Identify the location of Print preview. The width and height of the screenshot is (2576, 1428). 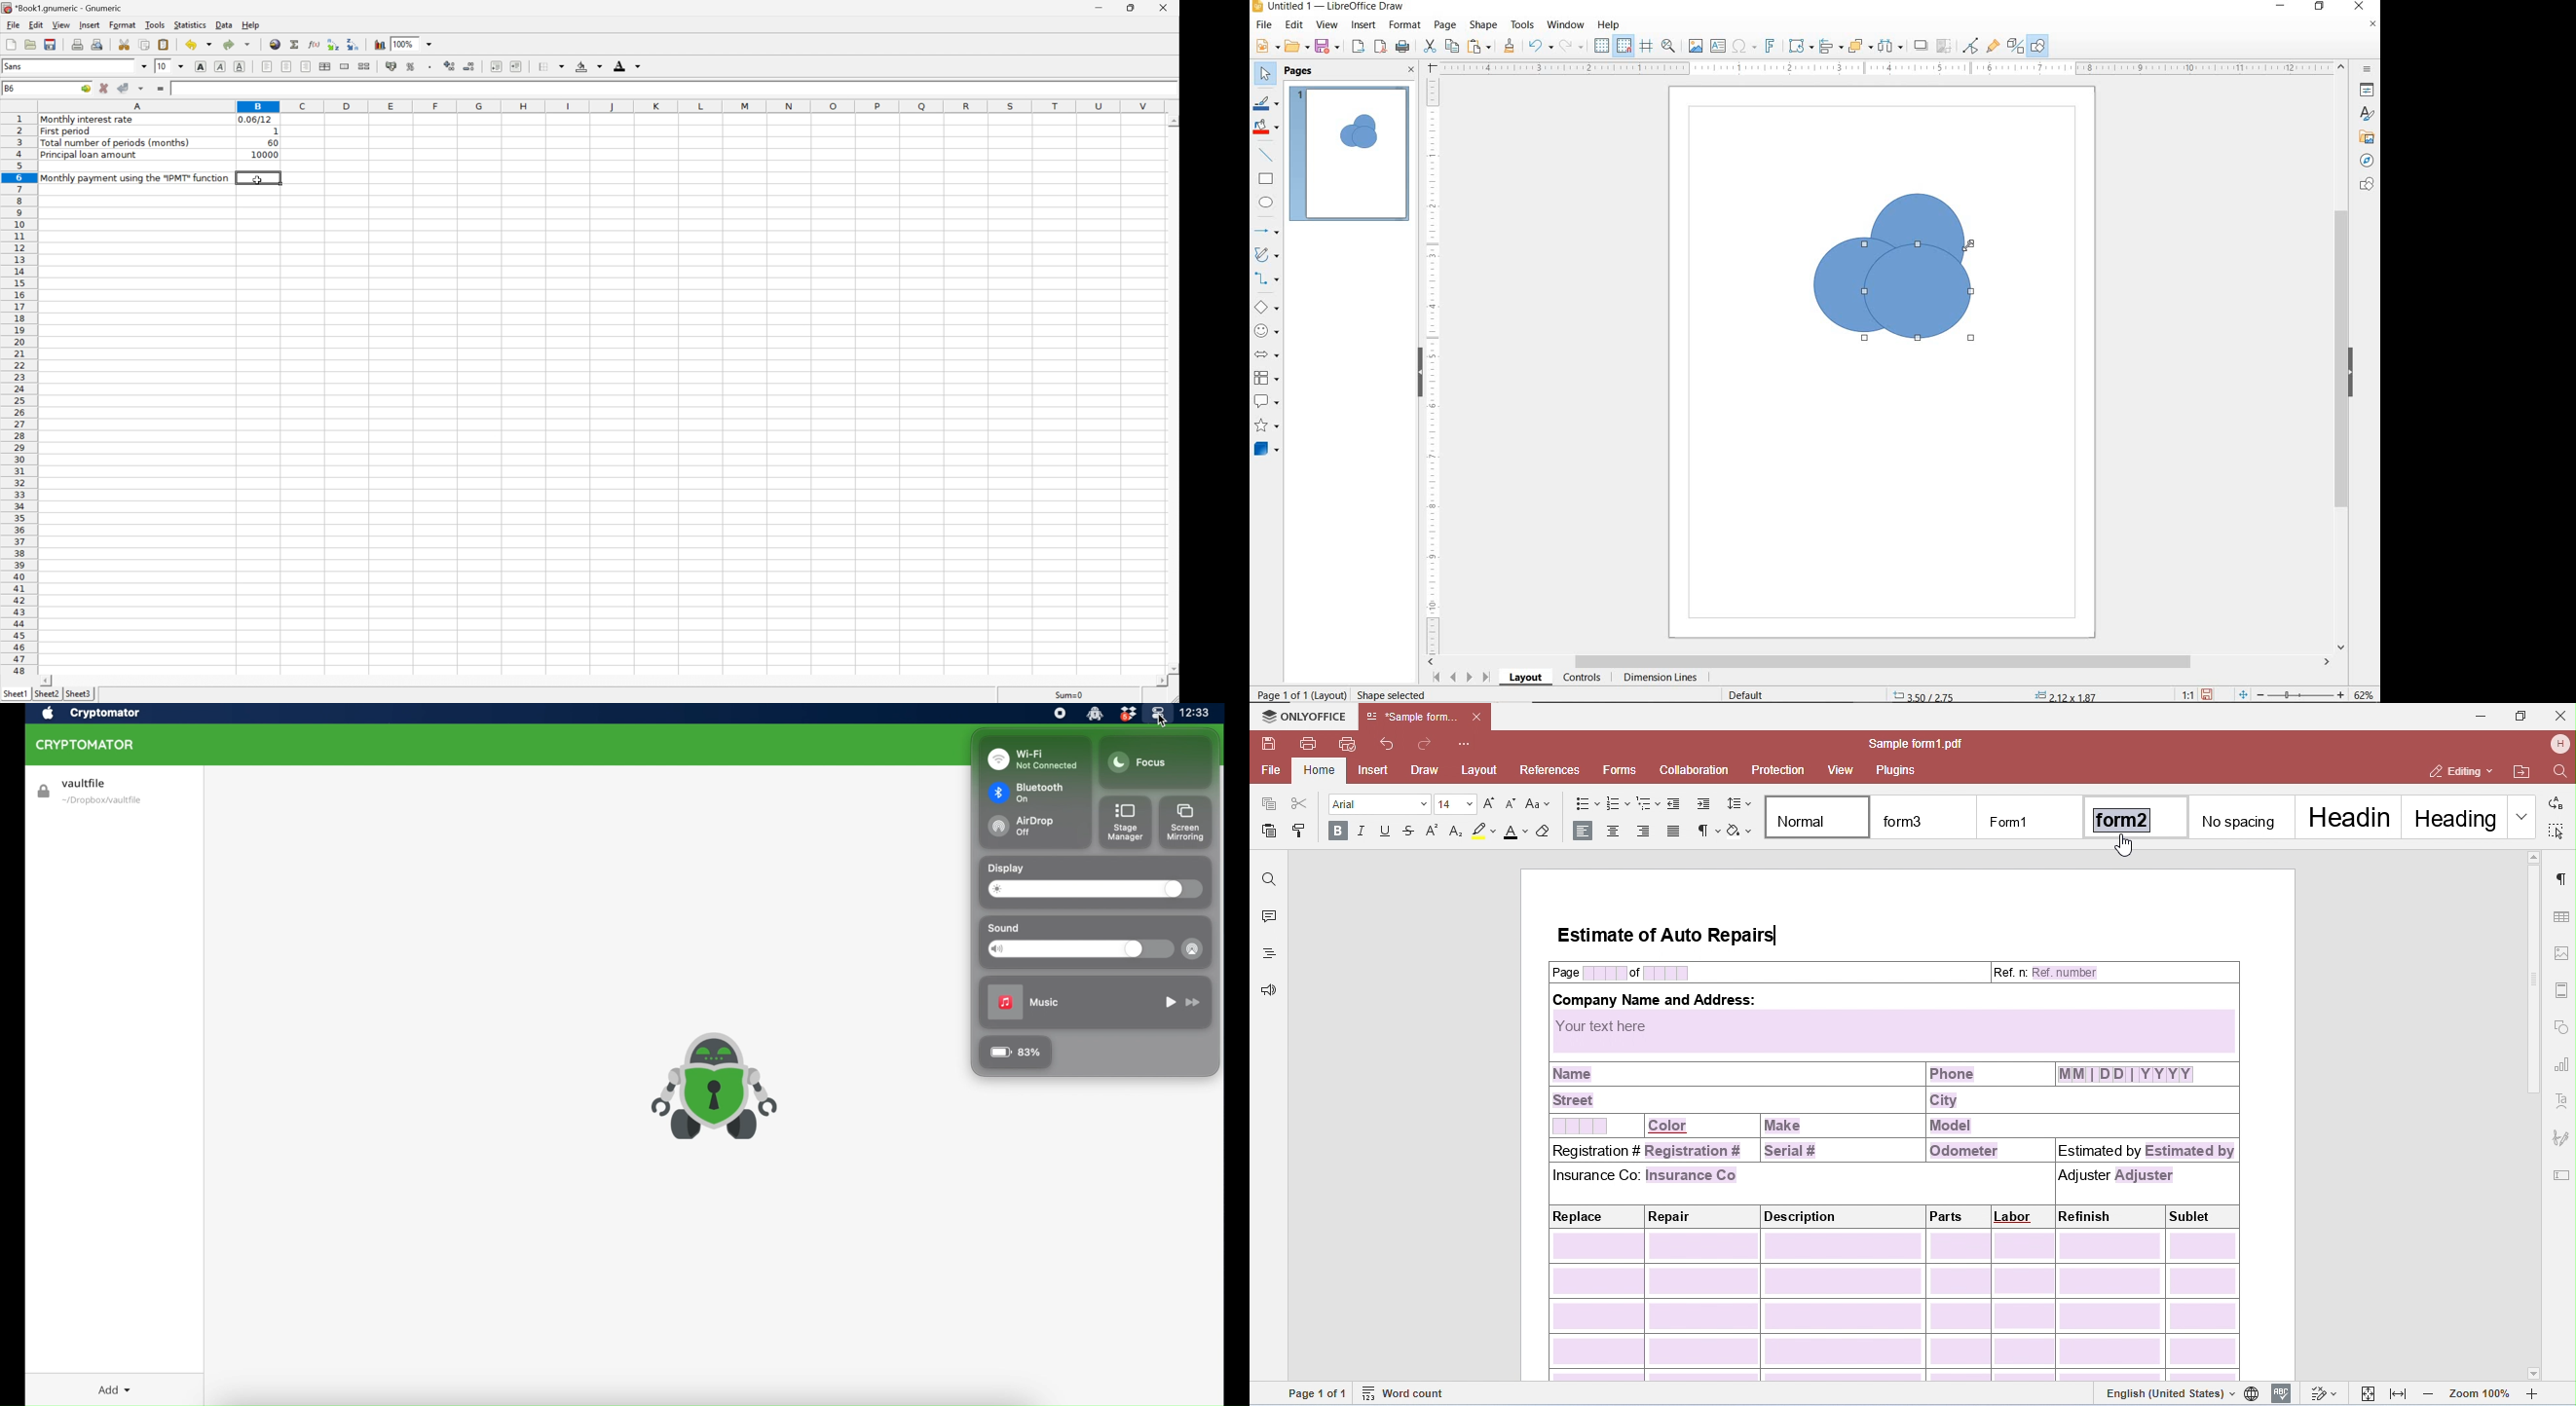
(98, 43).